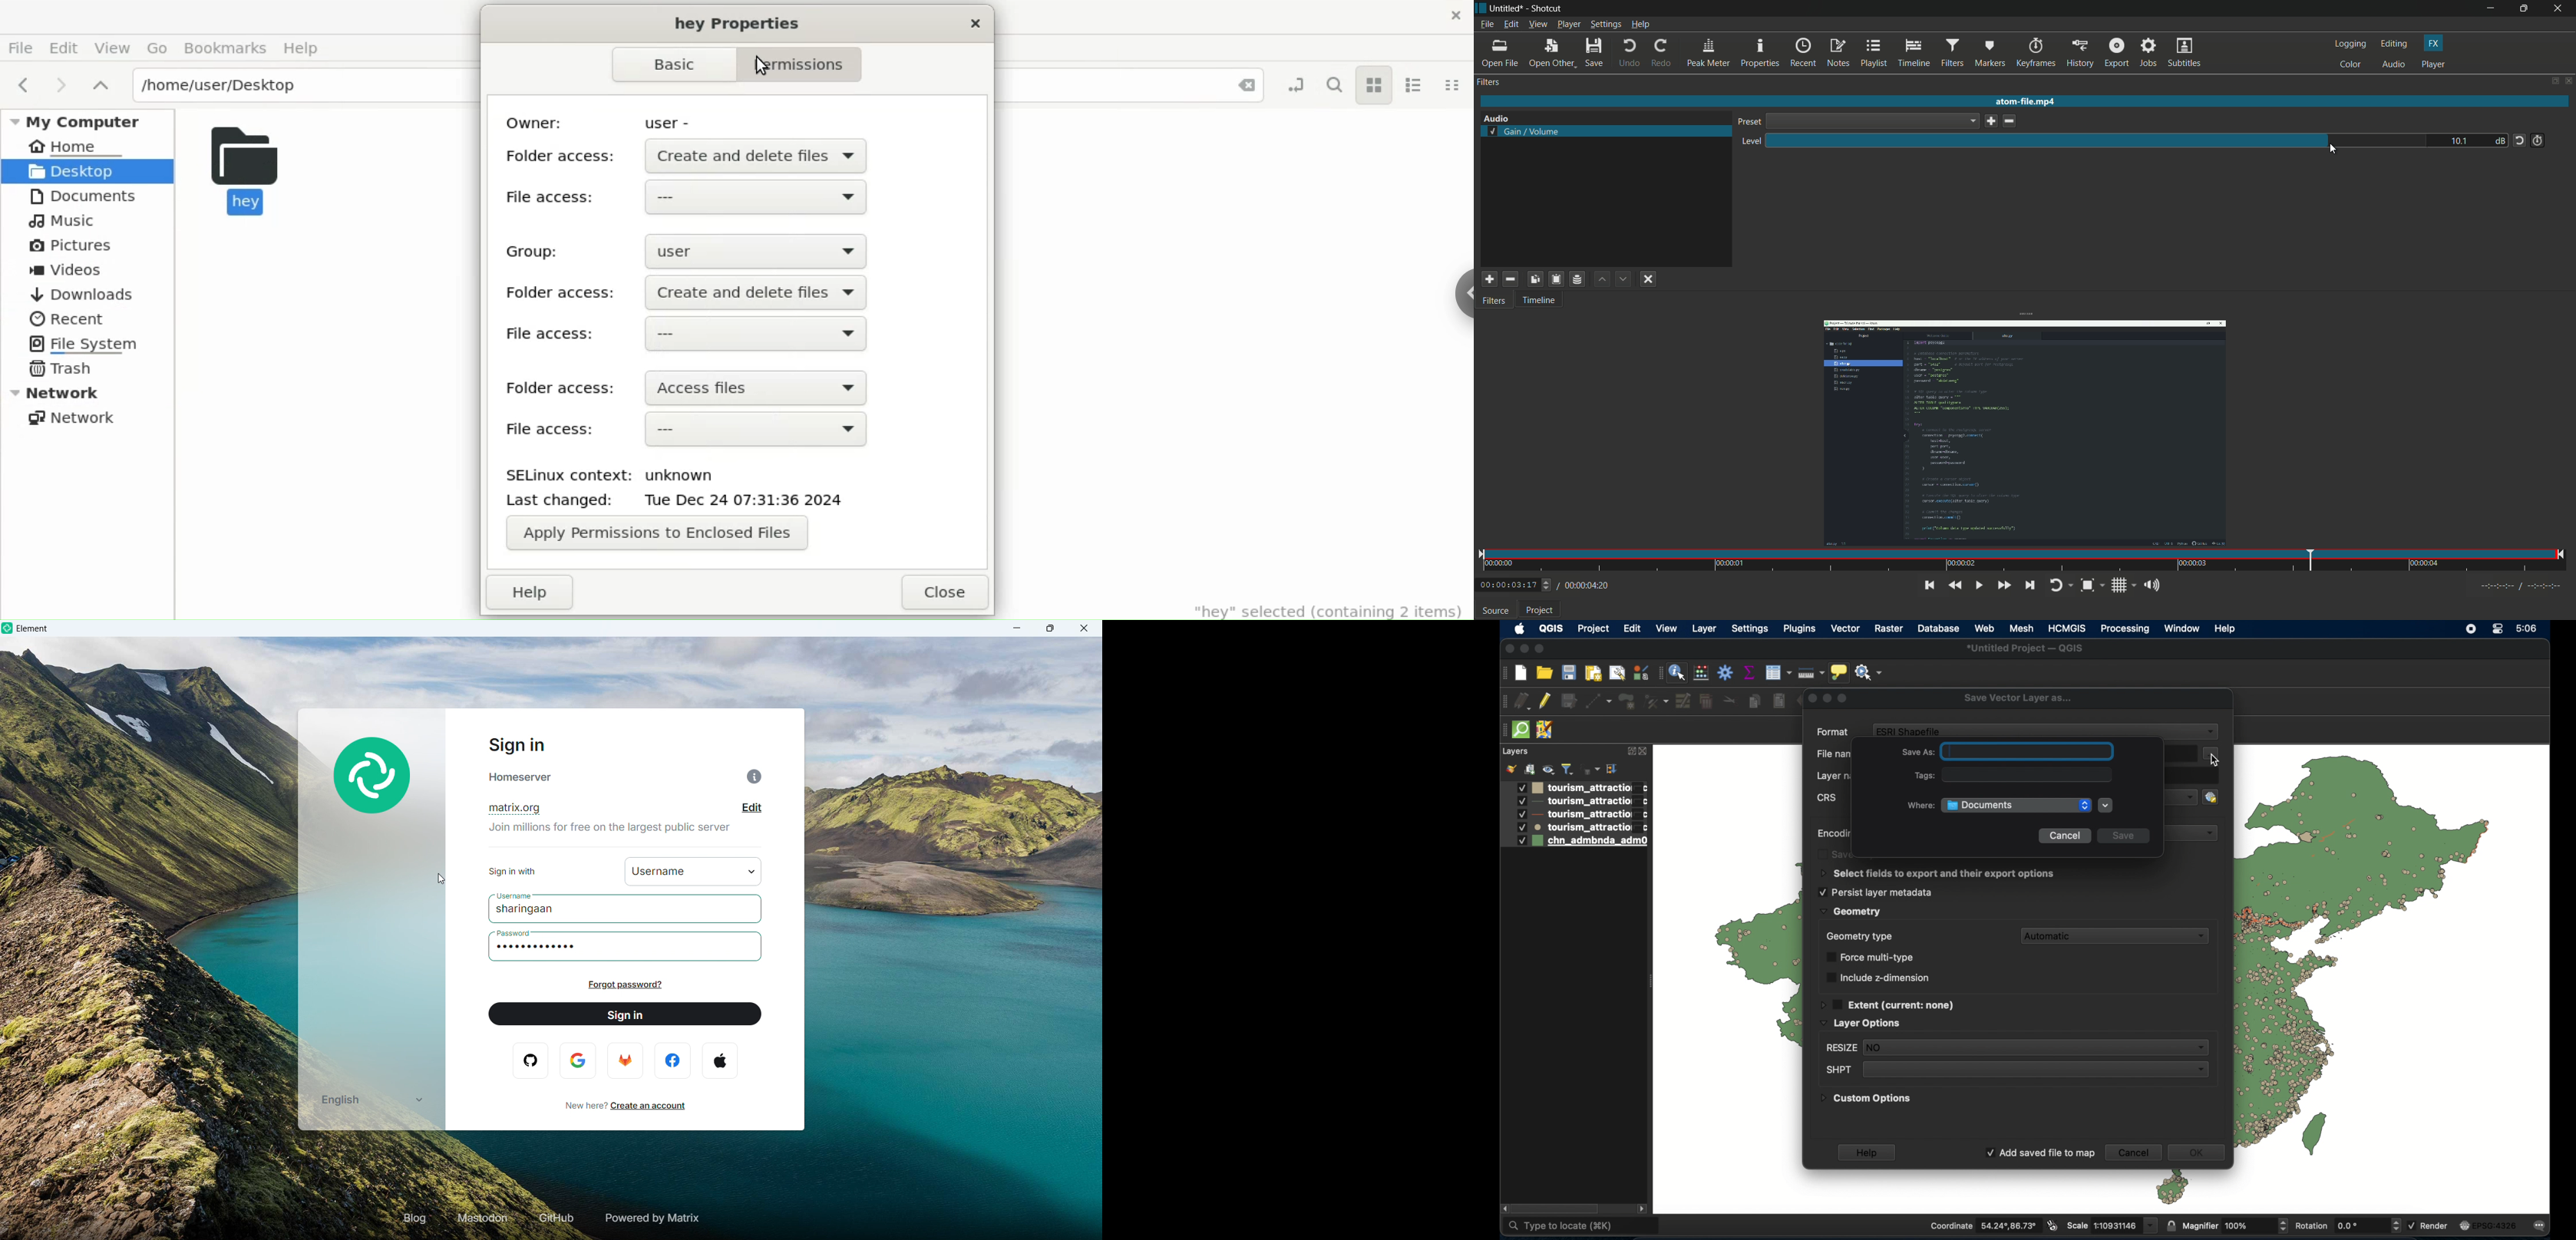 The image size is (2576, 1260). I want to click on cursor movement, so click(443, 879).